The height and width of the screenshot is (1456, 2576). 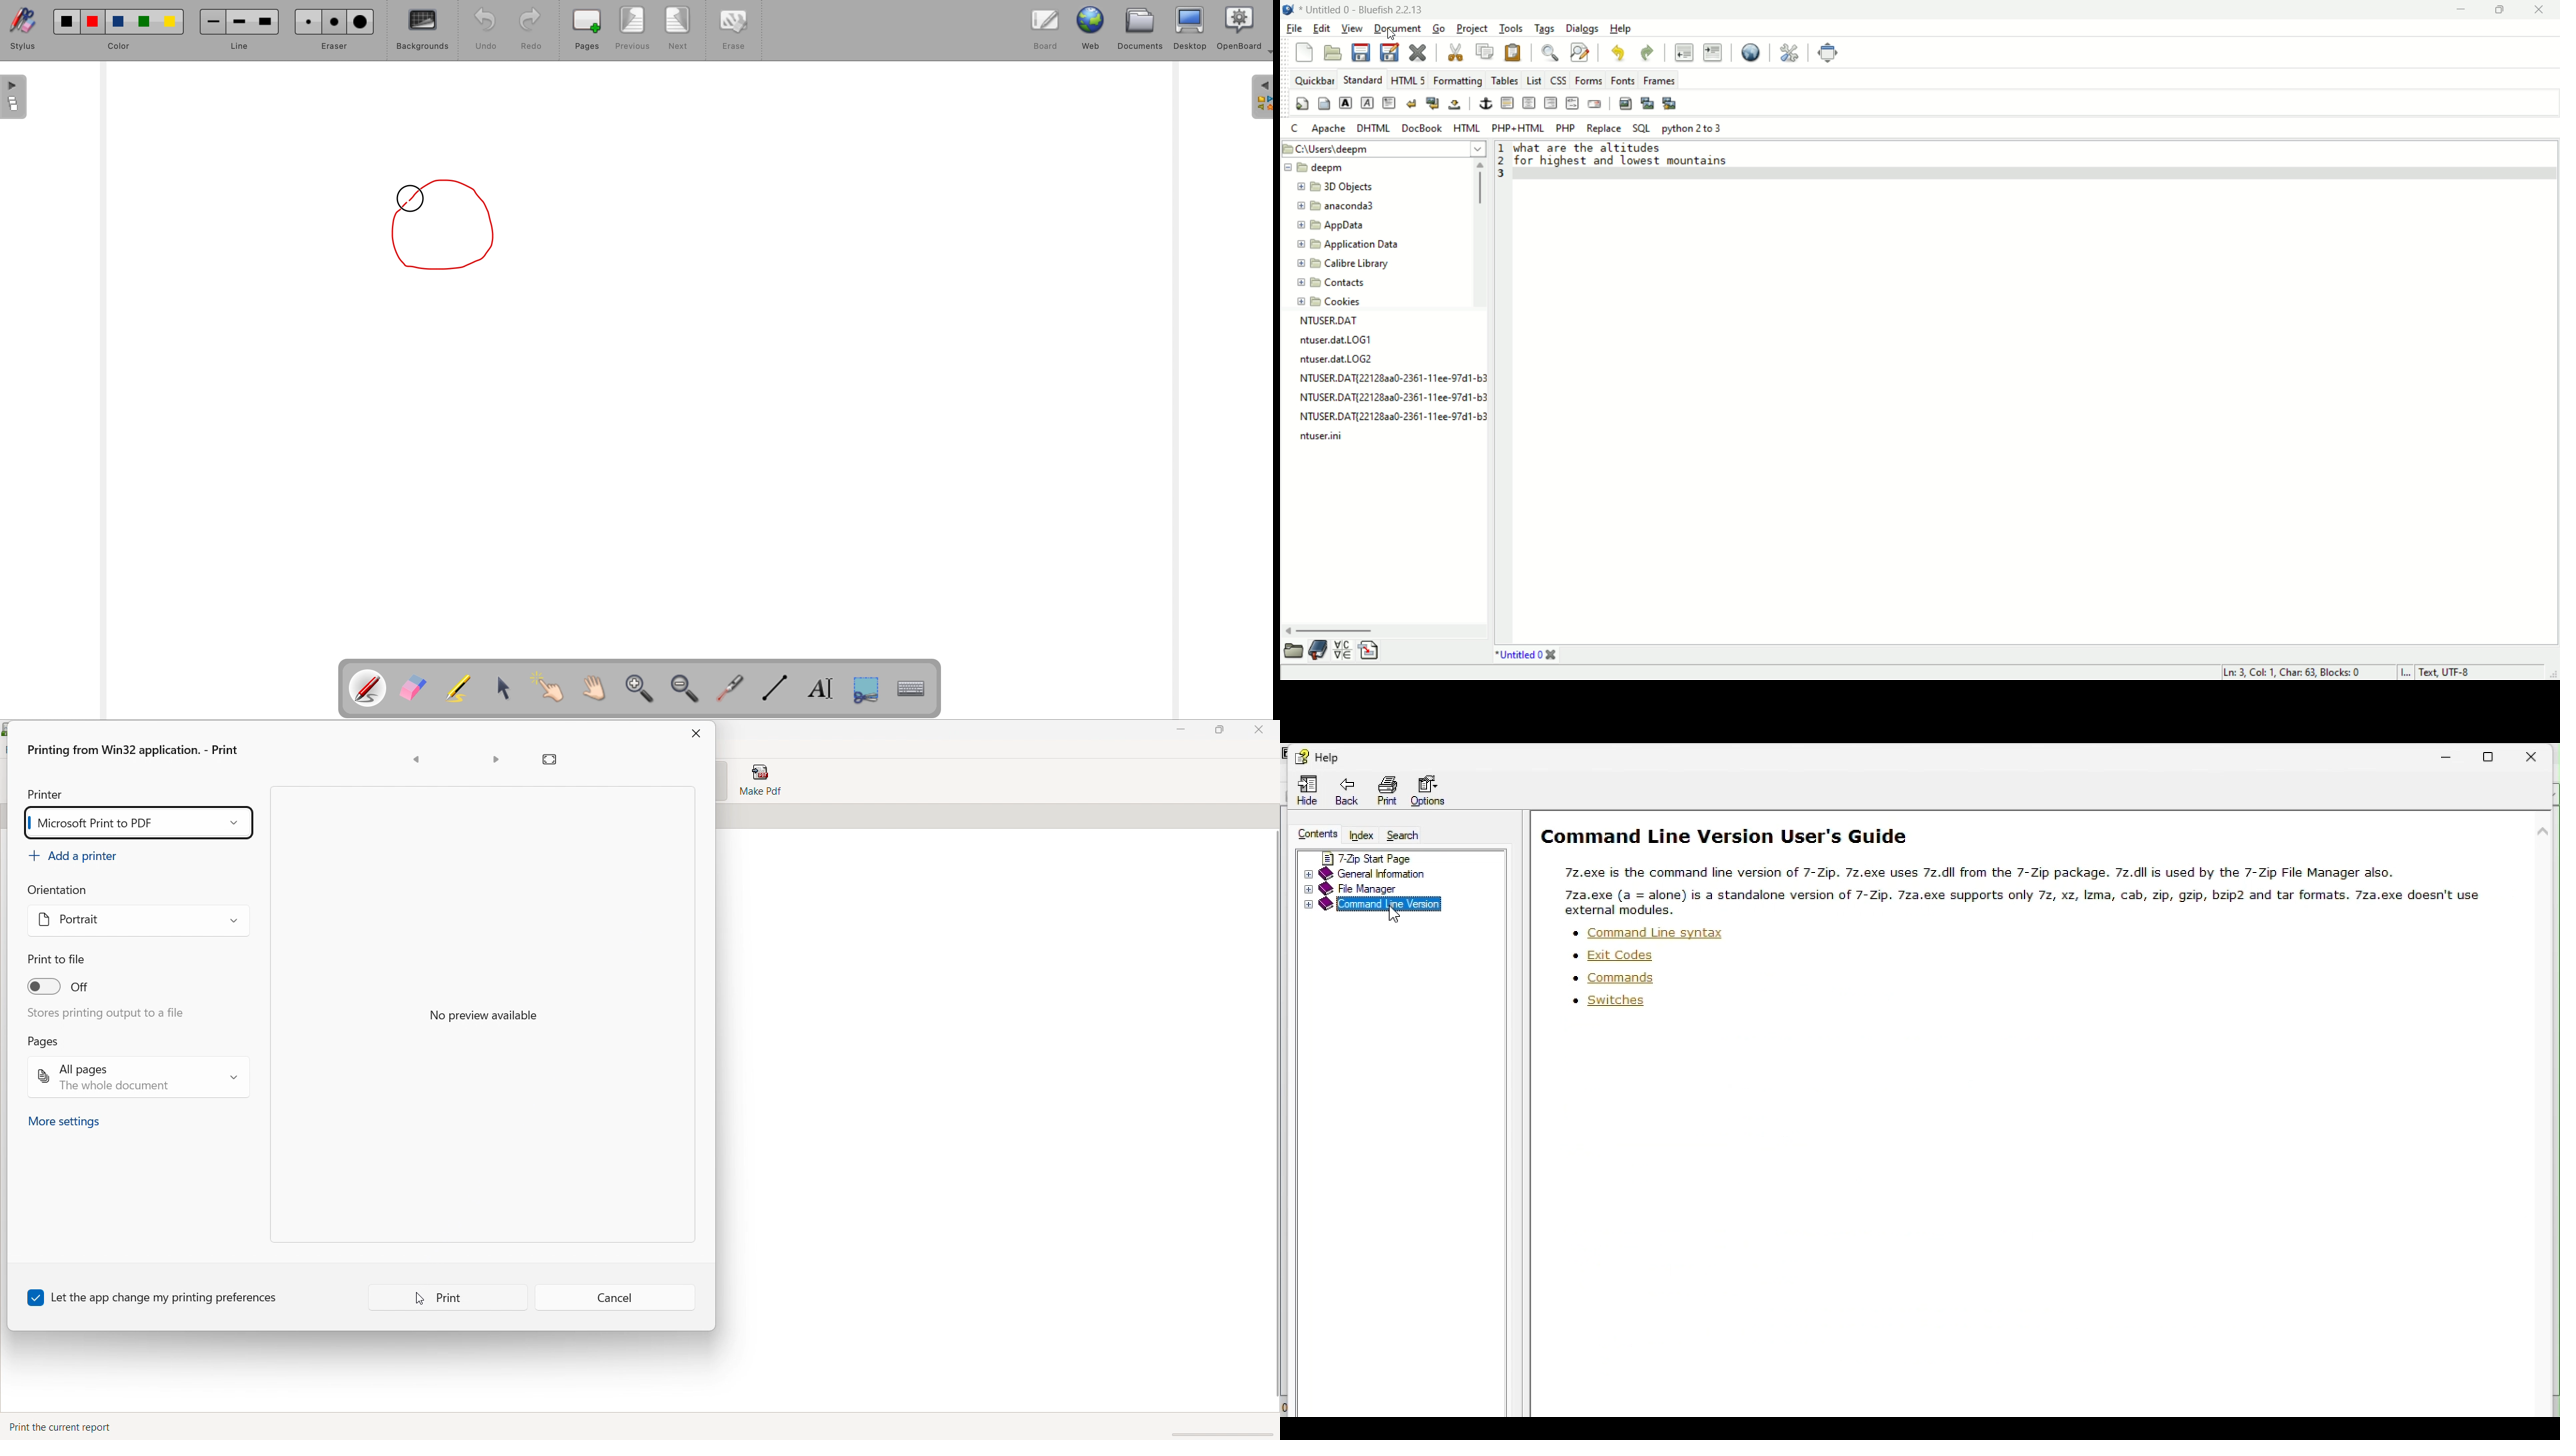 I want to click on Close, so click(x=2543, y=751).